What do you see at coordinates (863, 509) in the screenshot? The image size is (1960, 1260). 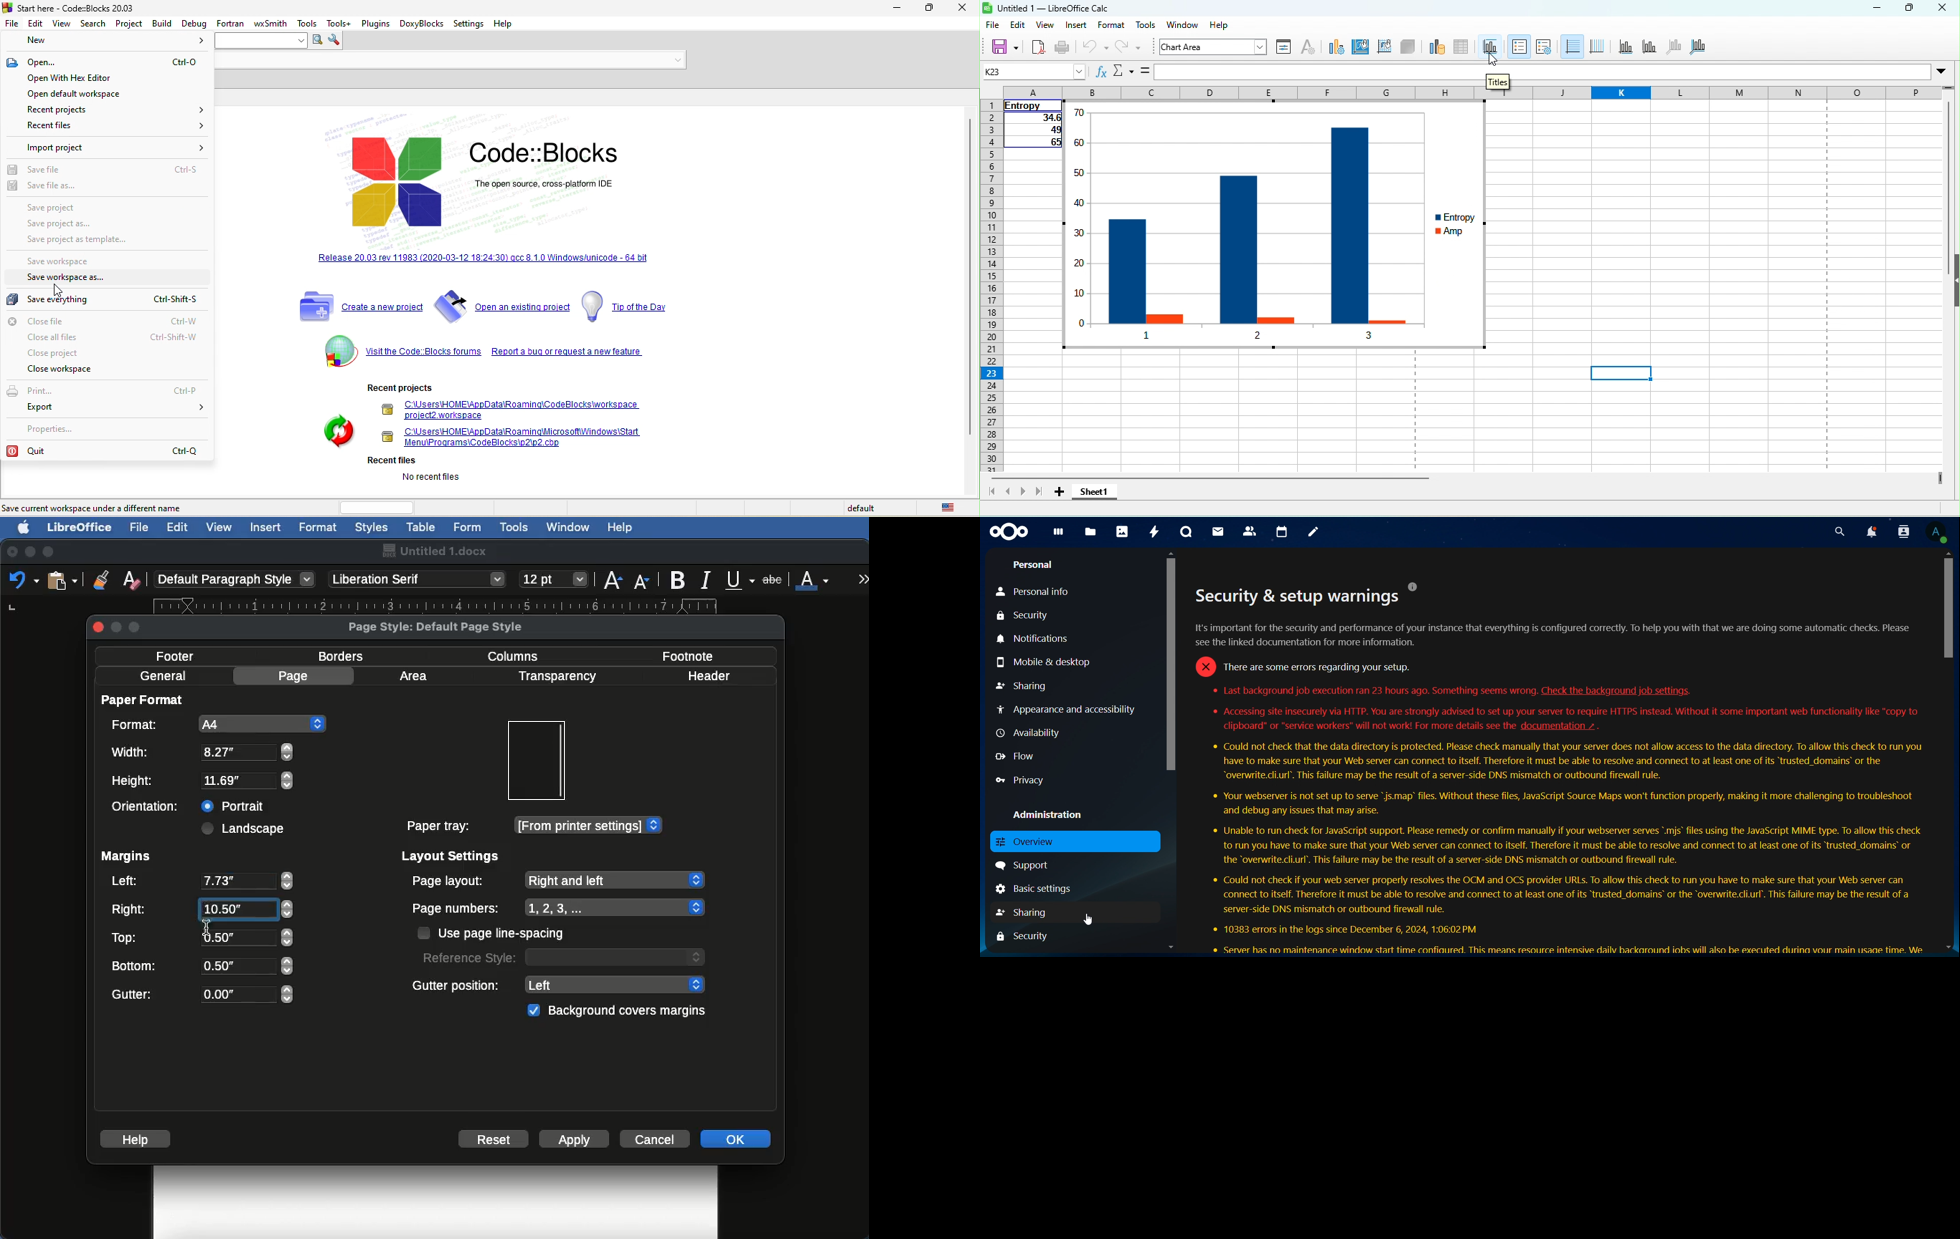 I see `default` at bounding box center [863, 509].